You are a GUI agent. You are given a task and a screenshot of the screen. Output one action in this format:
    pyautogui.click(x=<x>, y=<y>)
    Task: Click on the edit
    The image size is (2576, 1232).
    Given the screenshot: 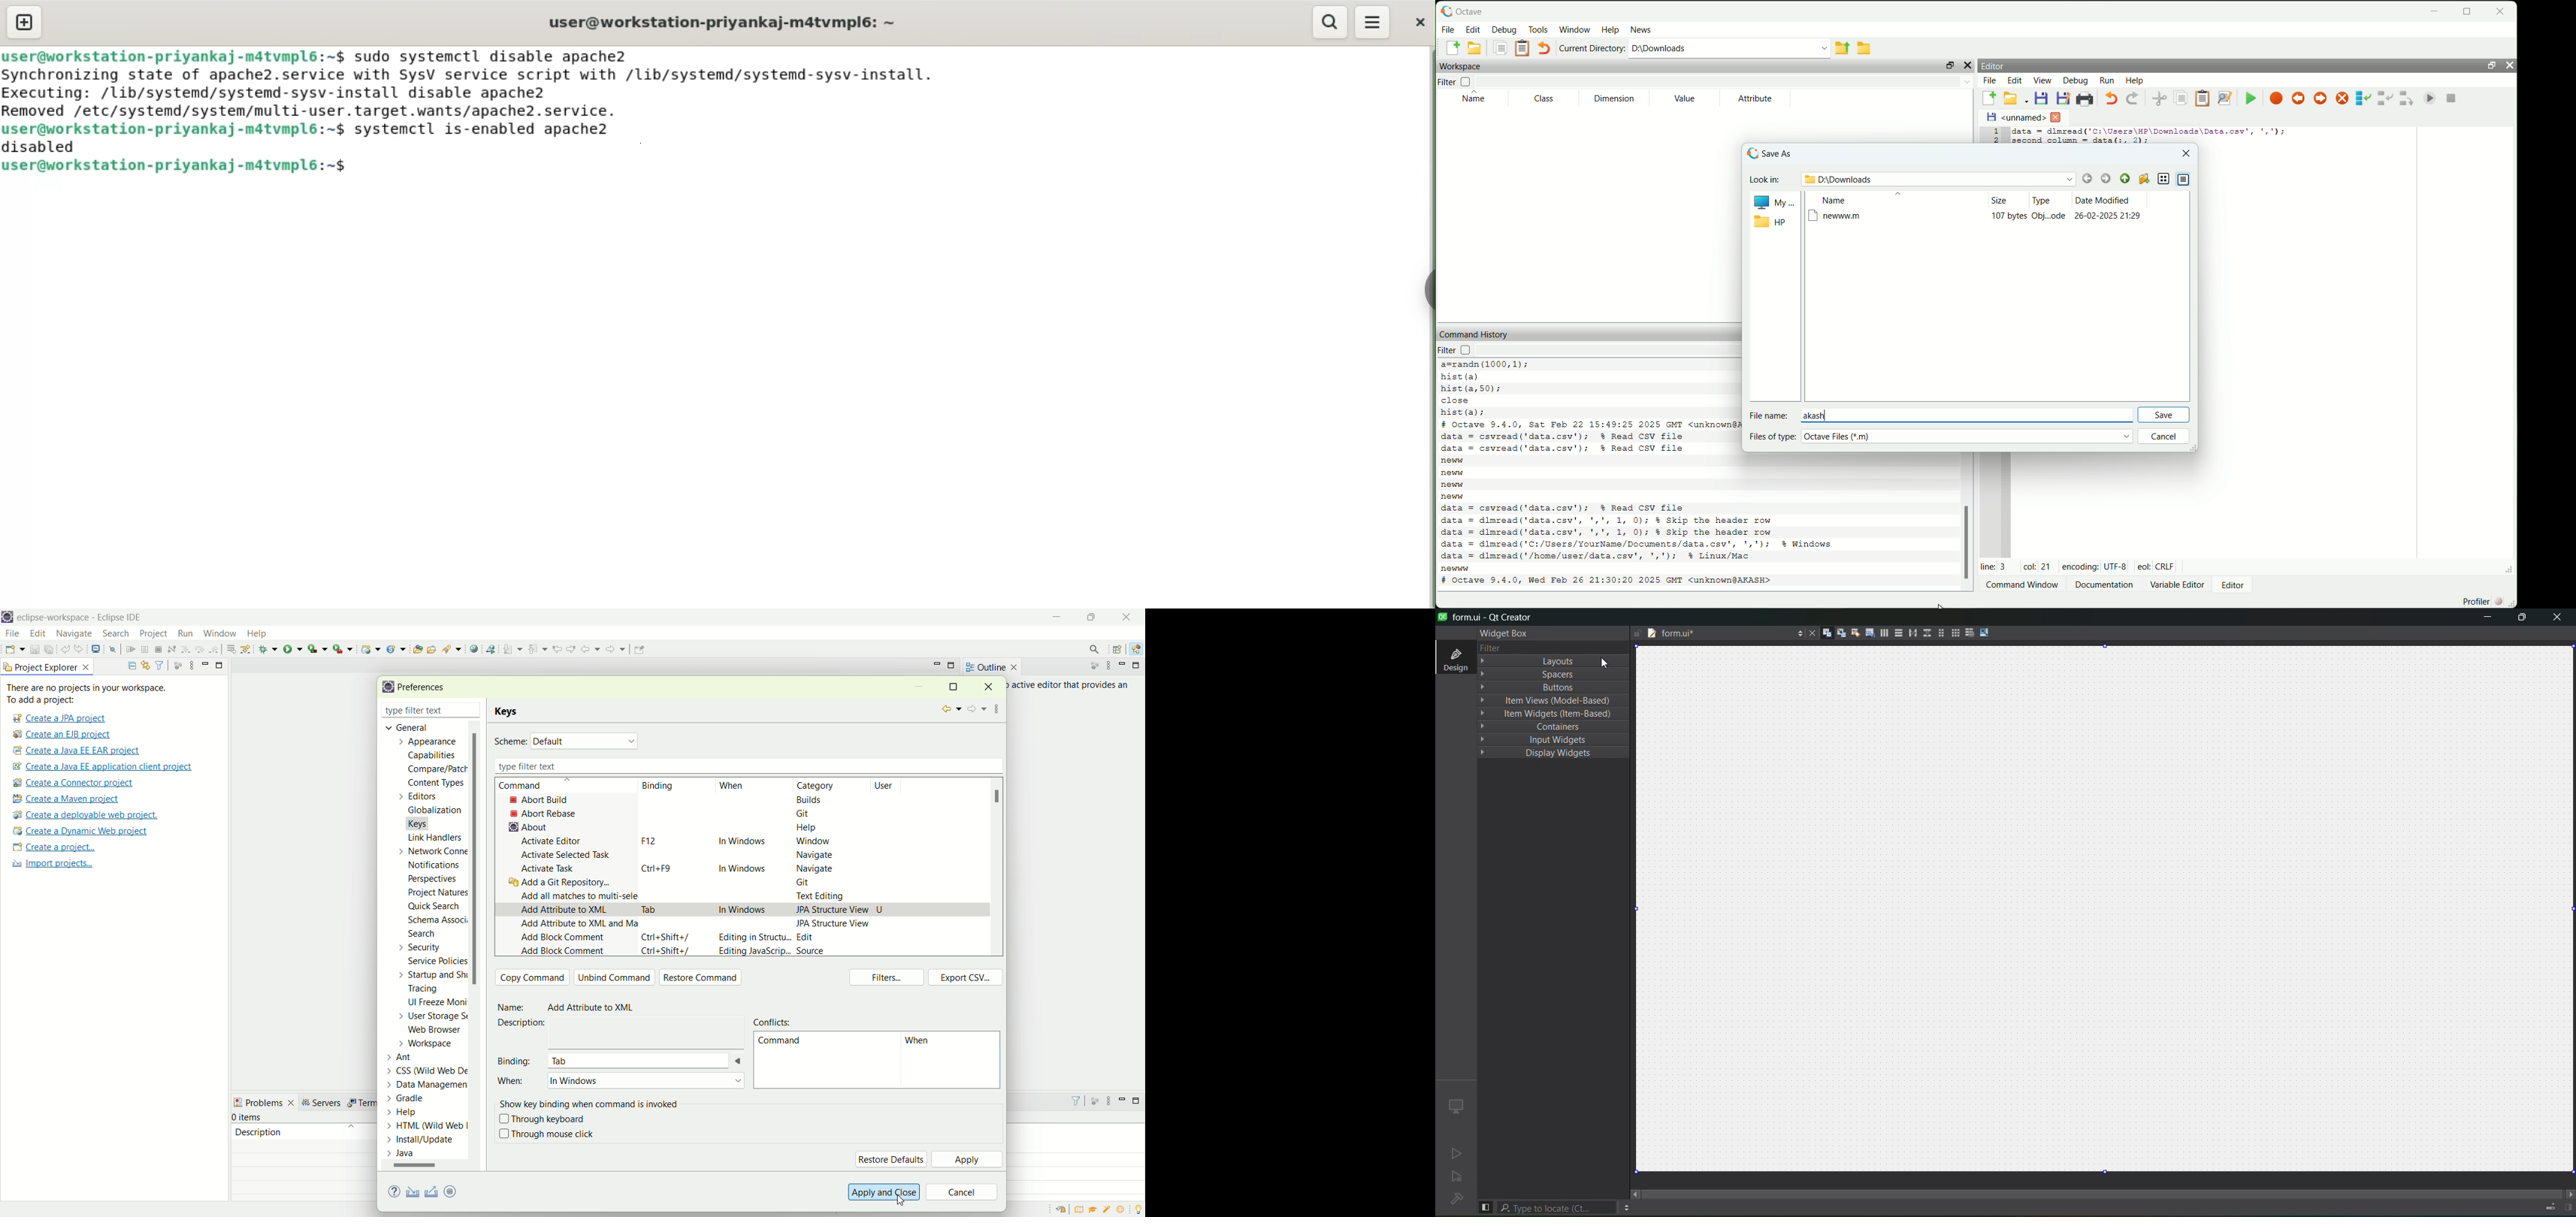 What is the action you would take?
    pyautogui.click(x=2016, y=82)
    